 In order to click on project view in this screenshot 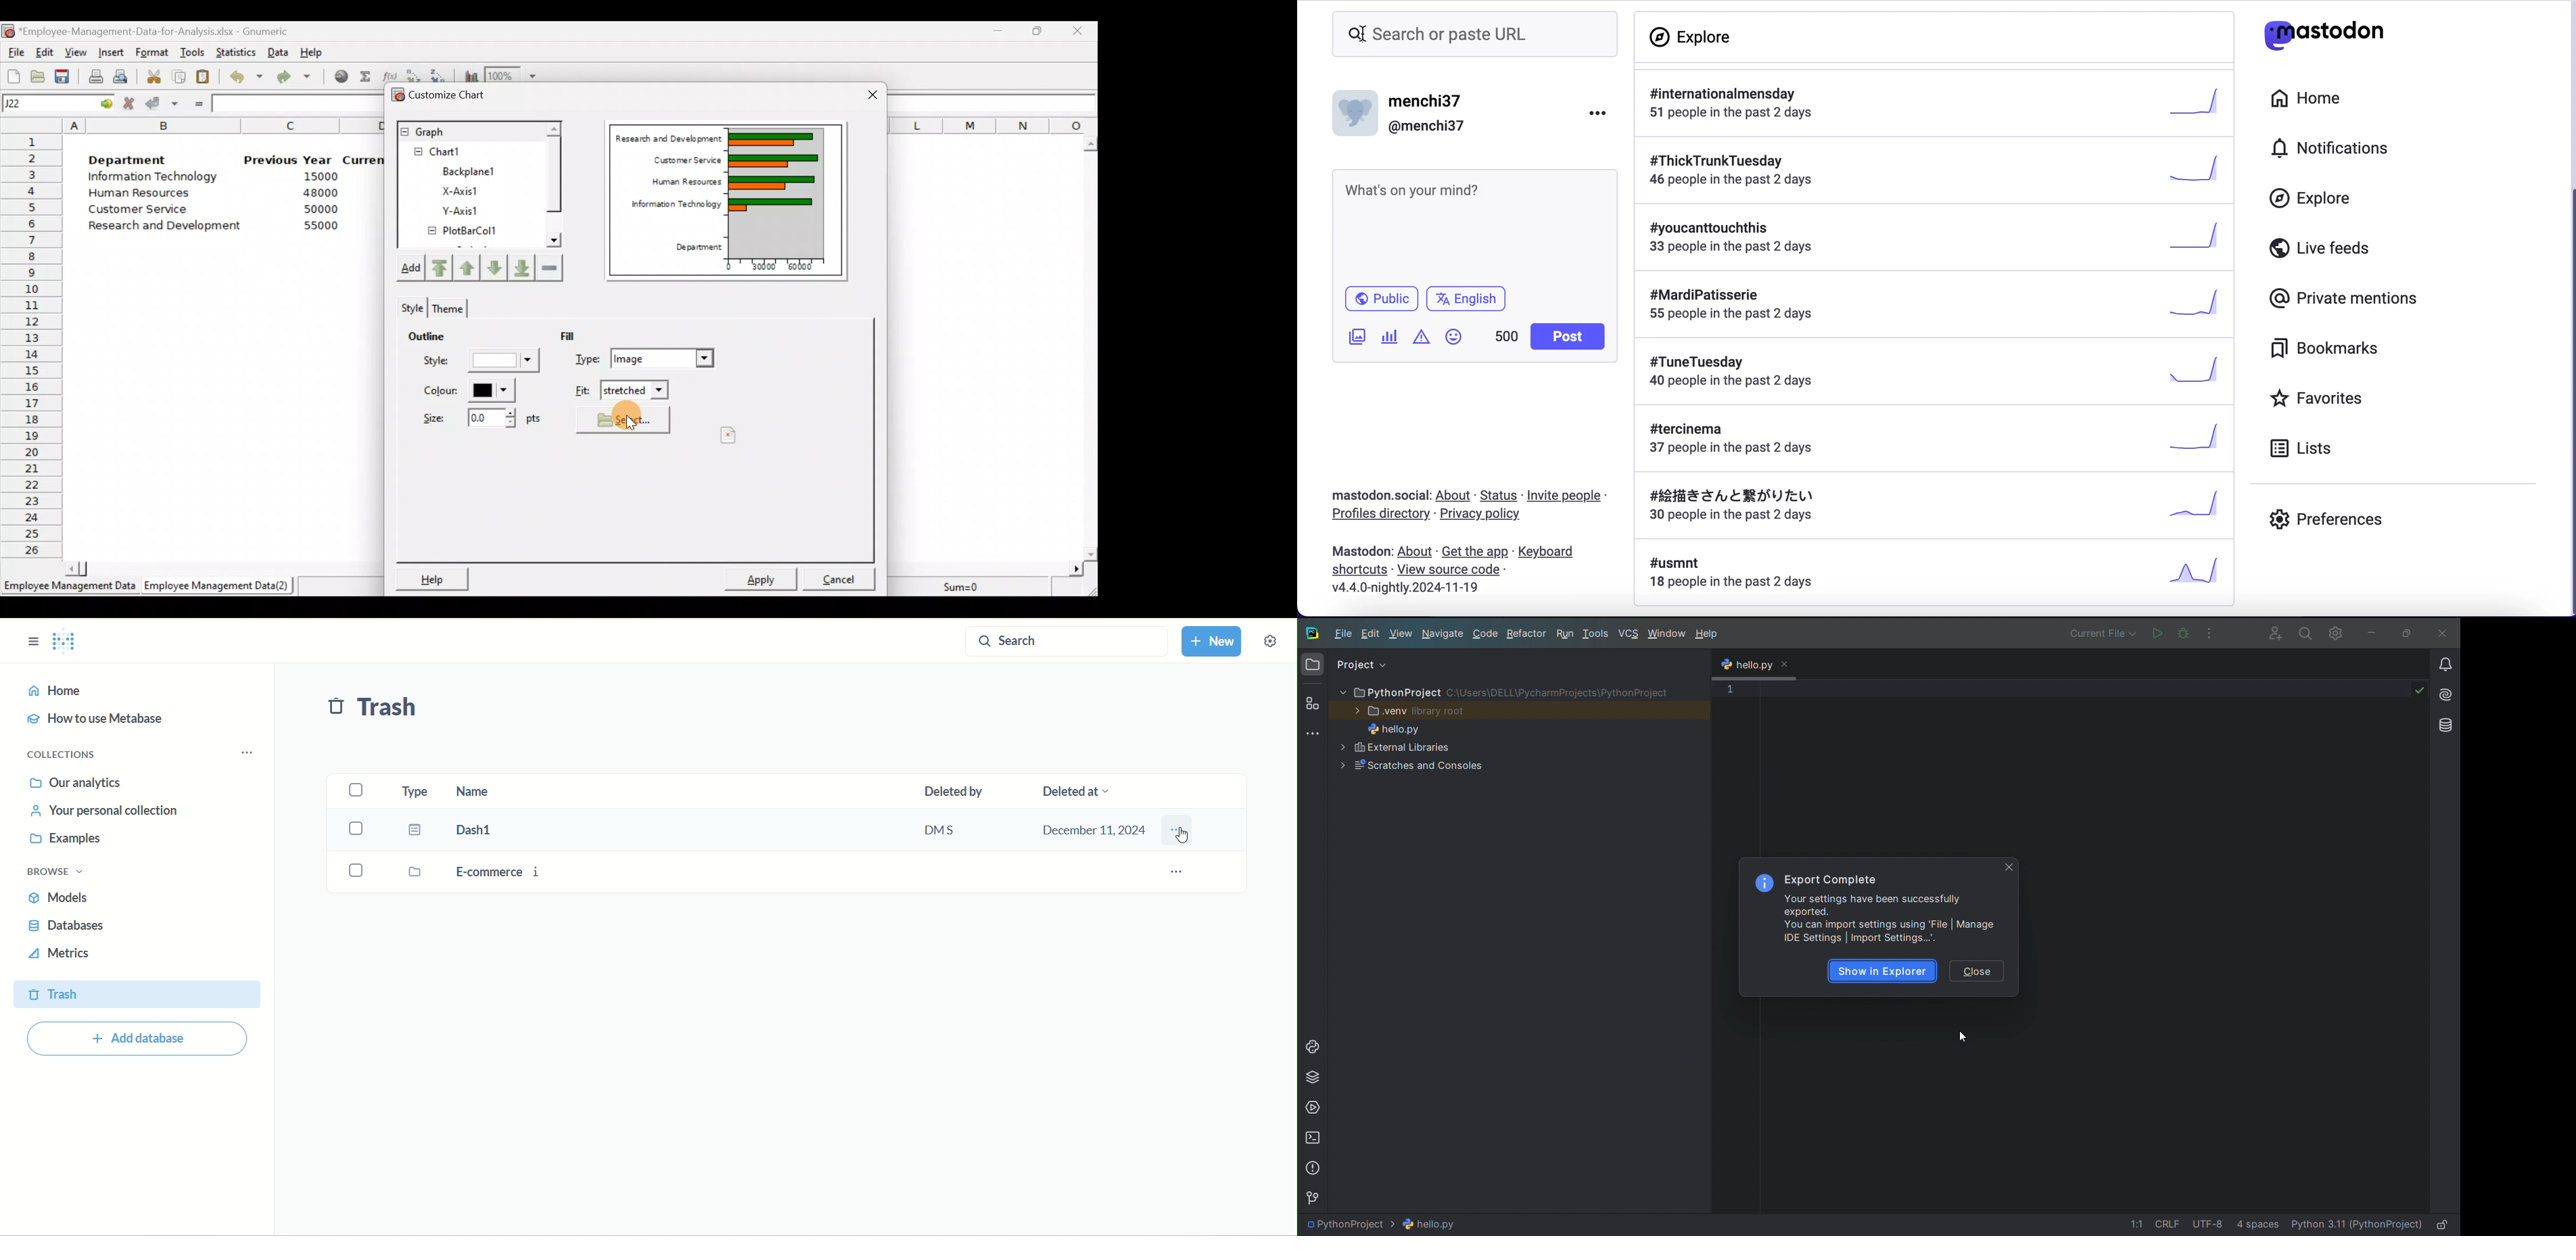, I will do `click(1367, 661)`.